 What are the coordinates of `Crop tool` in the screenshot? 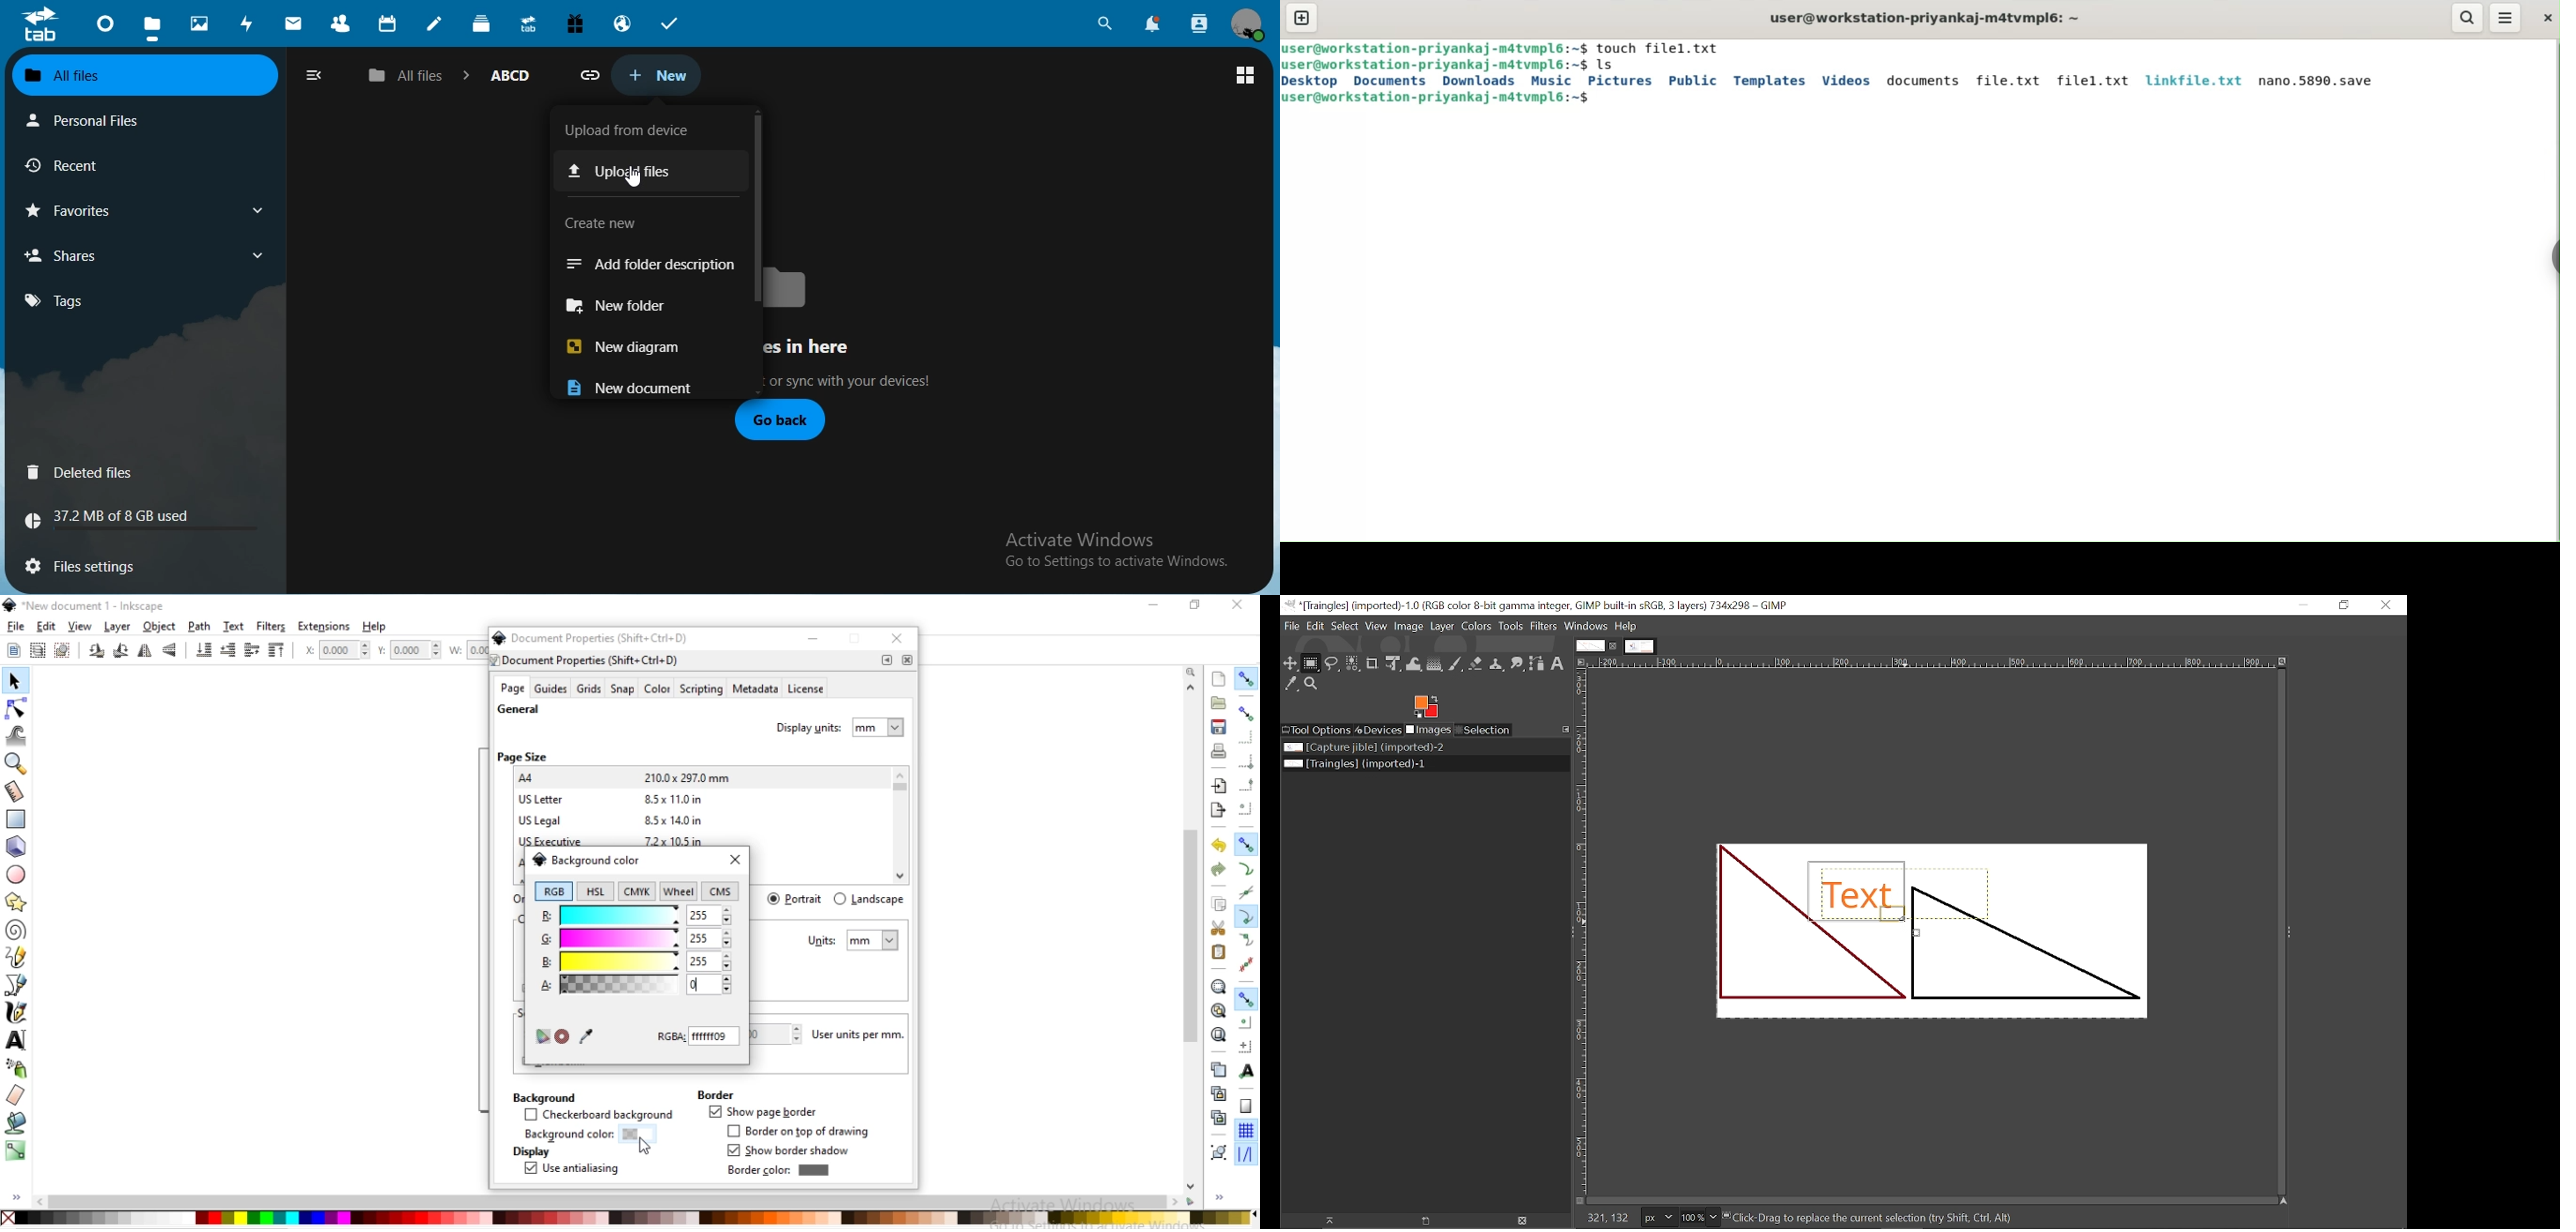 It's located at (1373, 665).